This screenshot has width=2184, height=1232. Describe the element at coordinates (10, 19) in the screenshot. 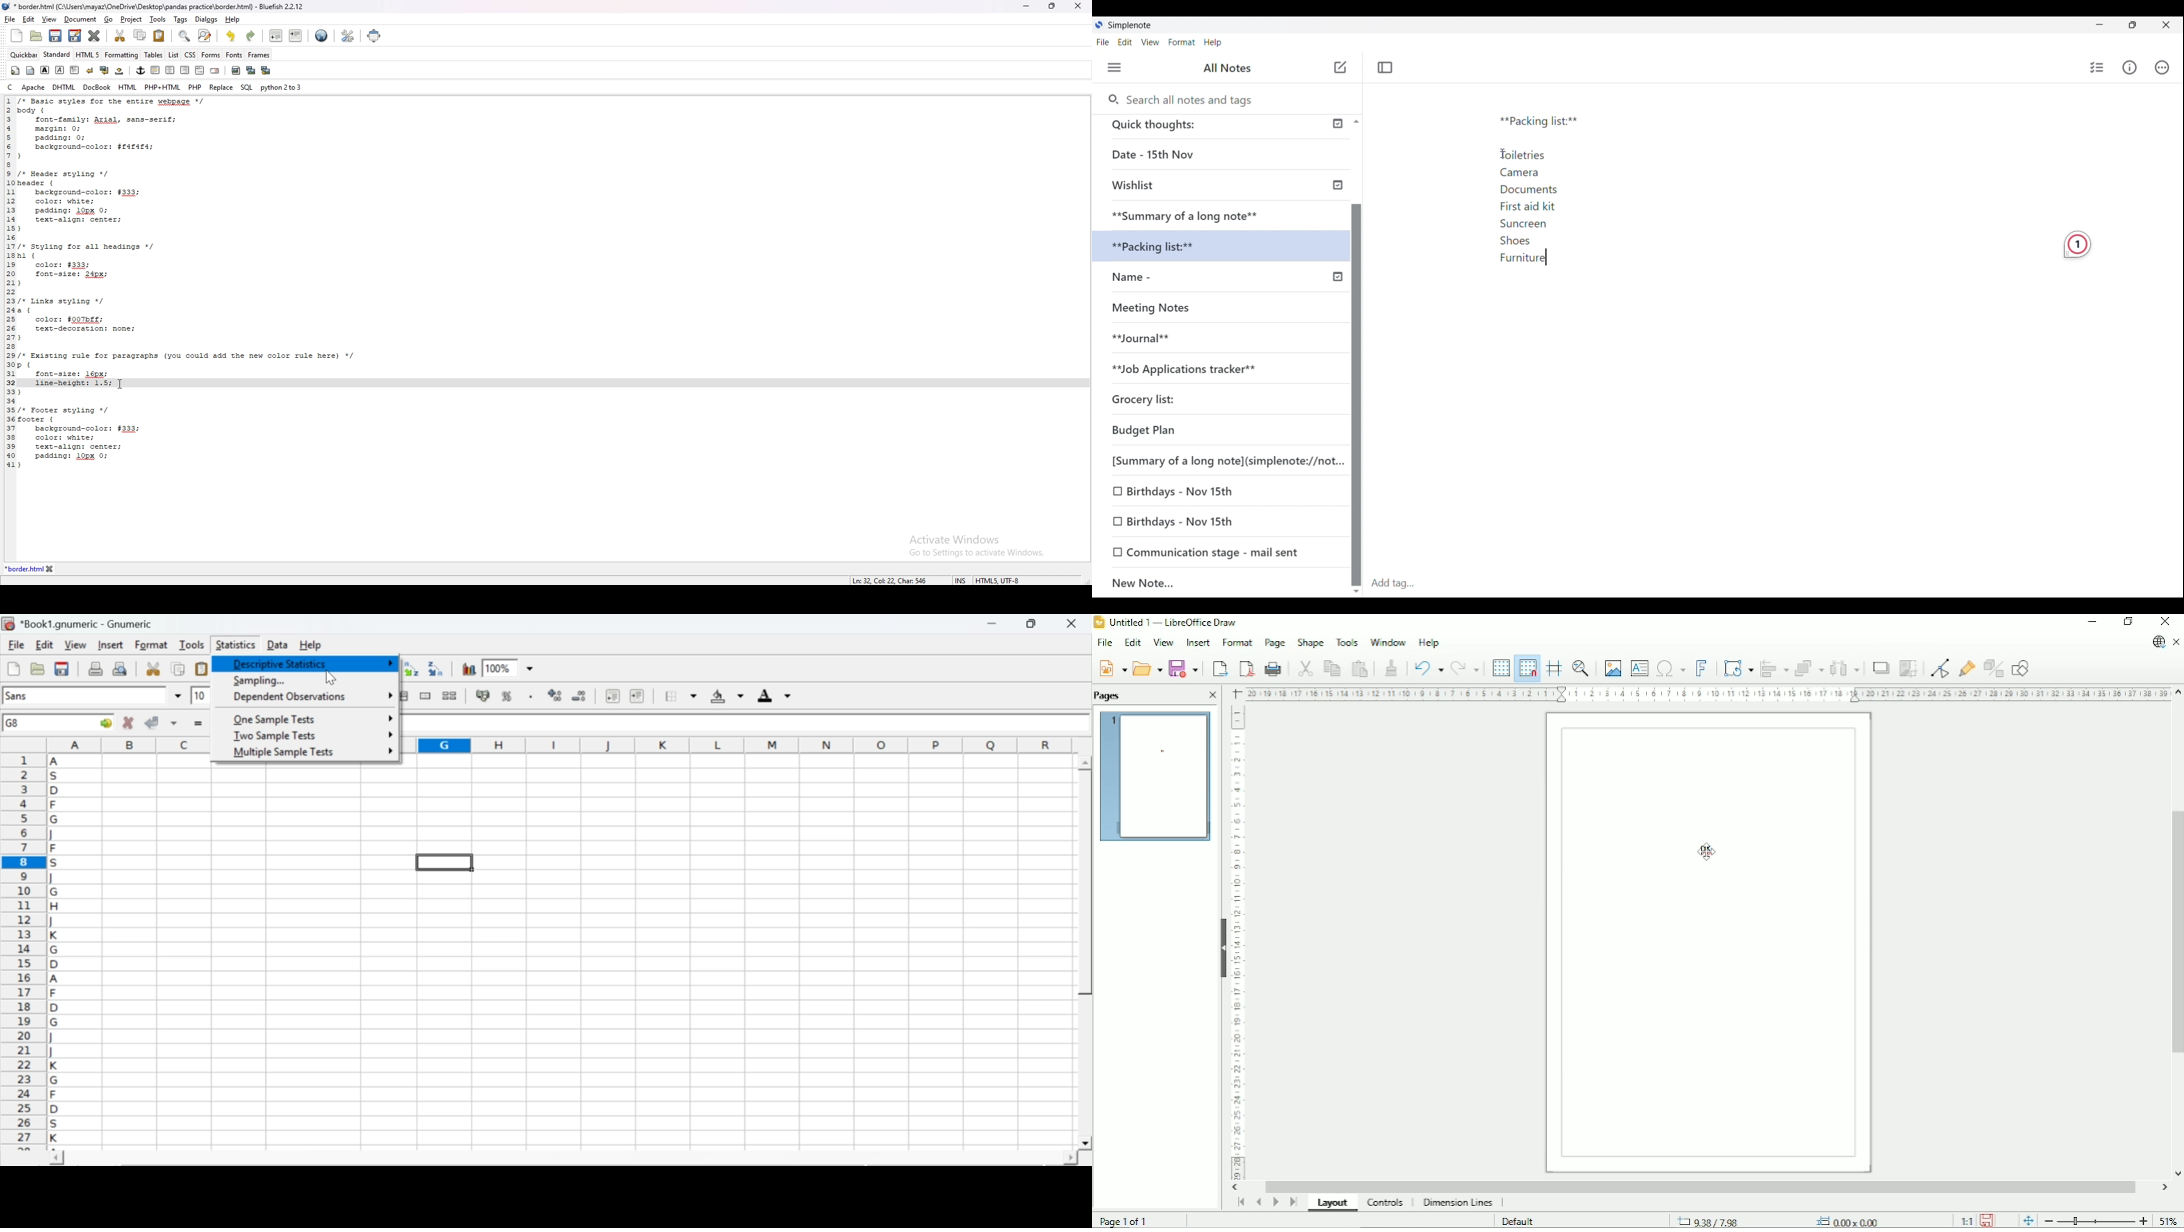

I see `file` at that location.